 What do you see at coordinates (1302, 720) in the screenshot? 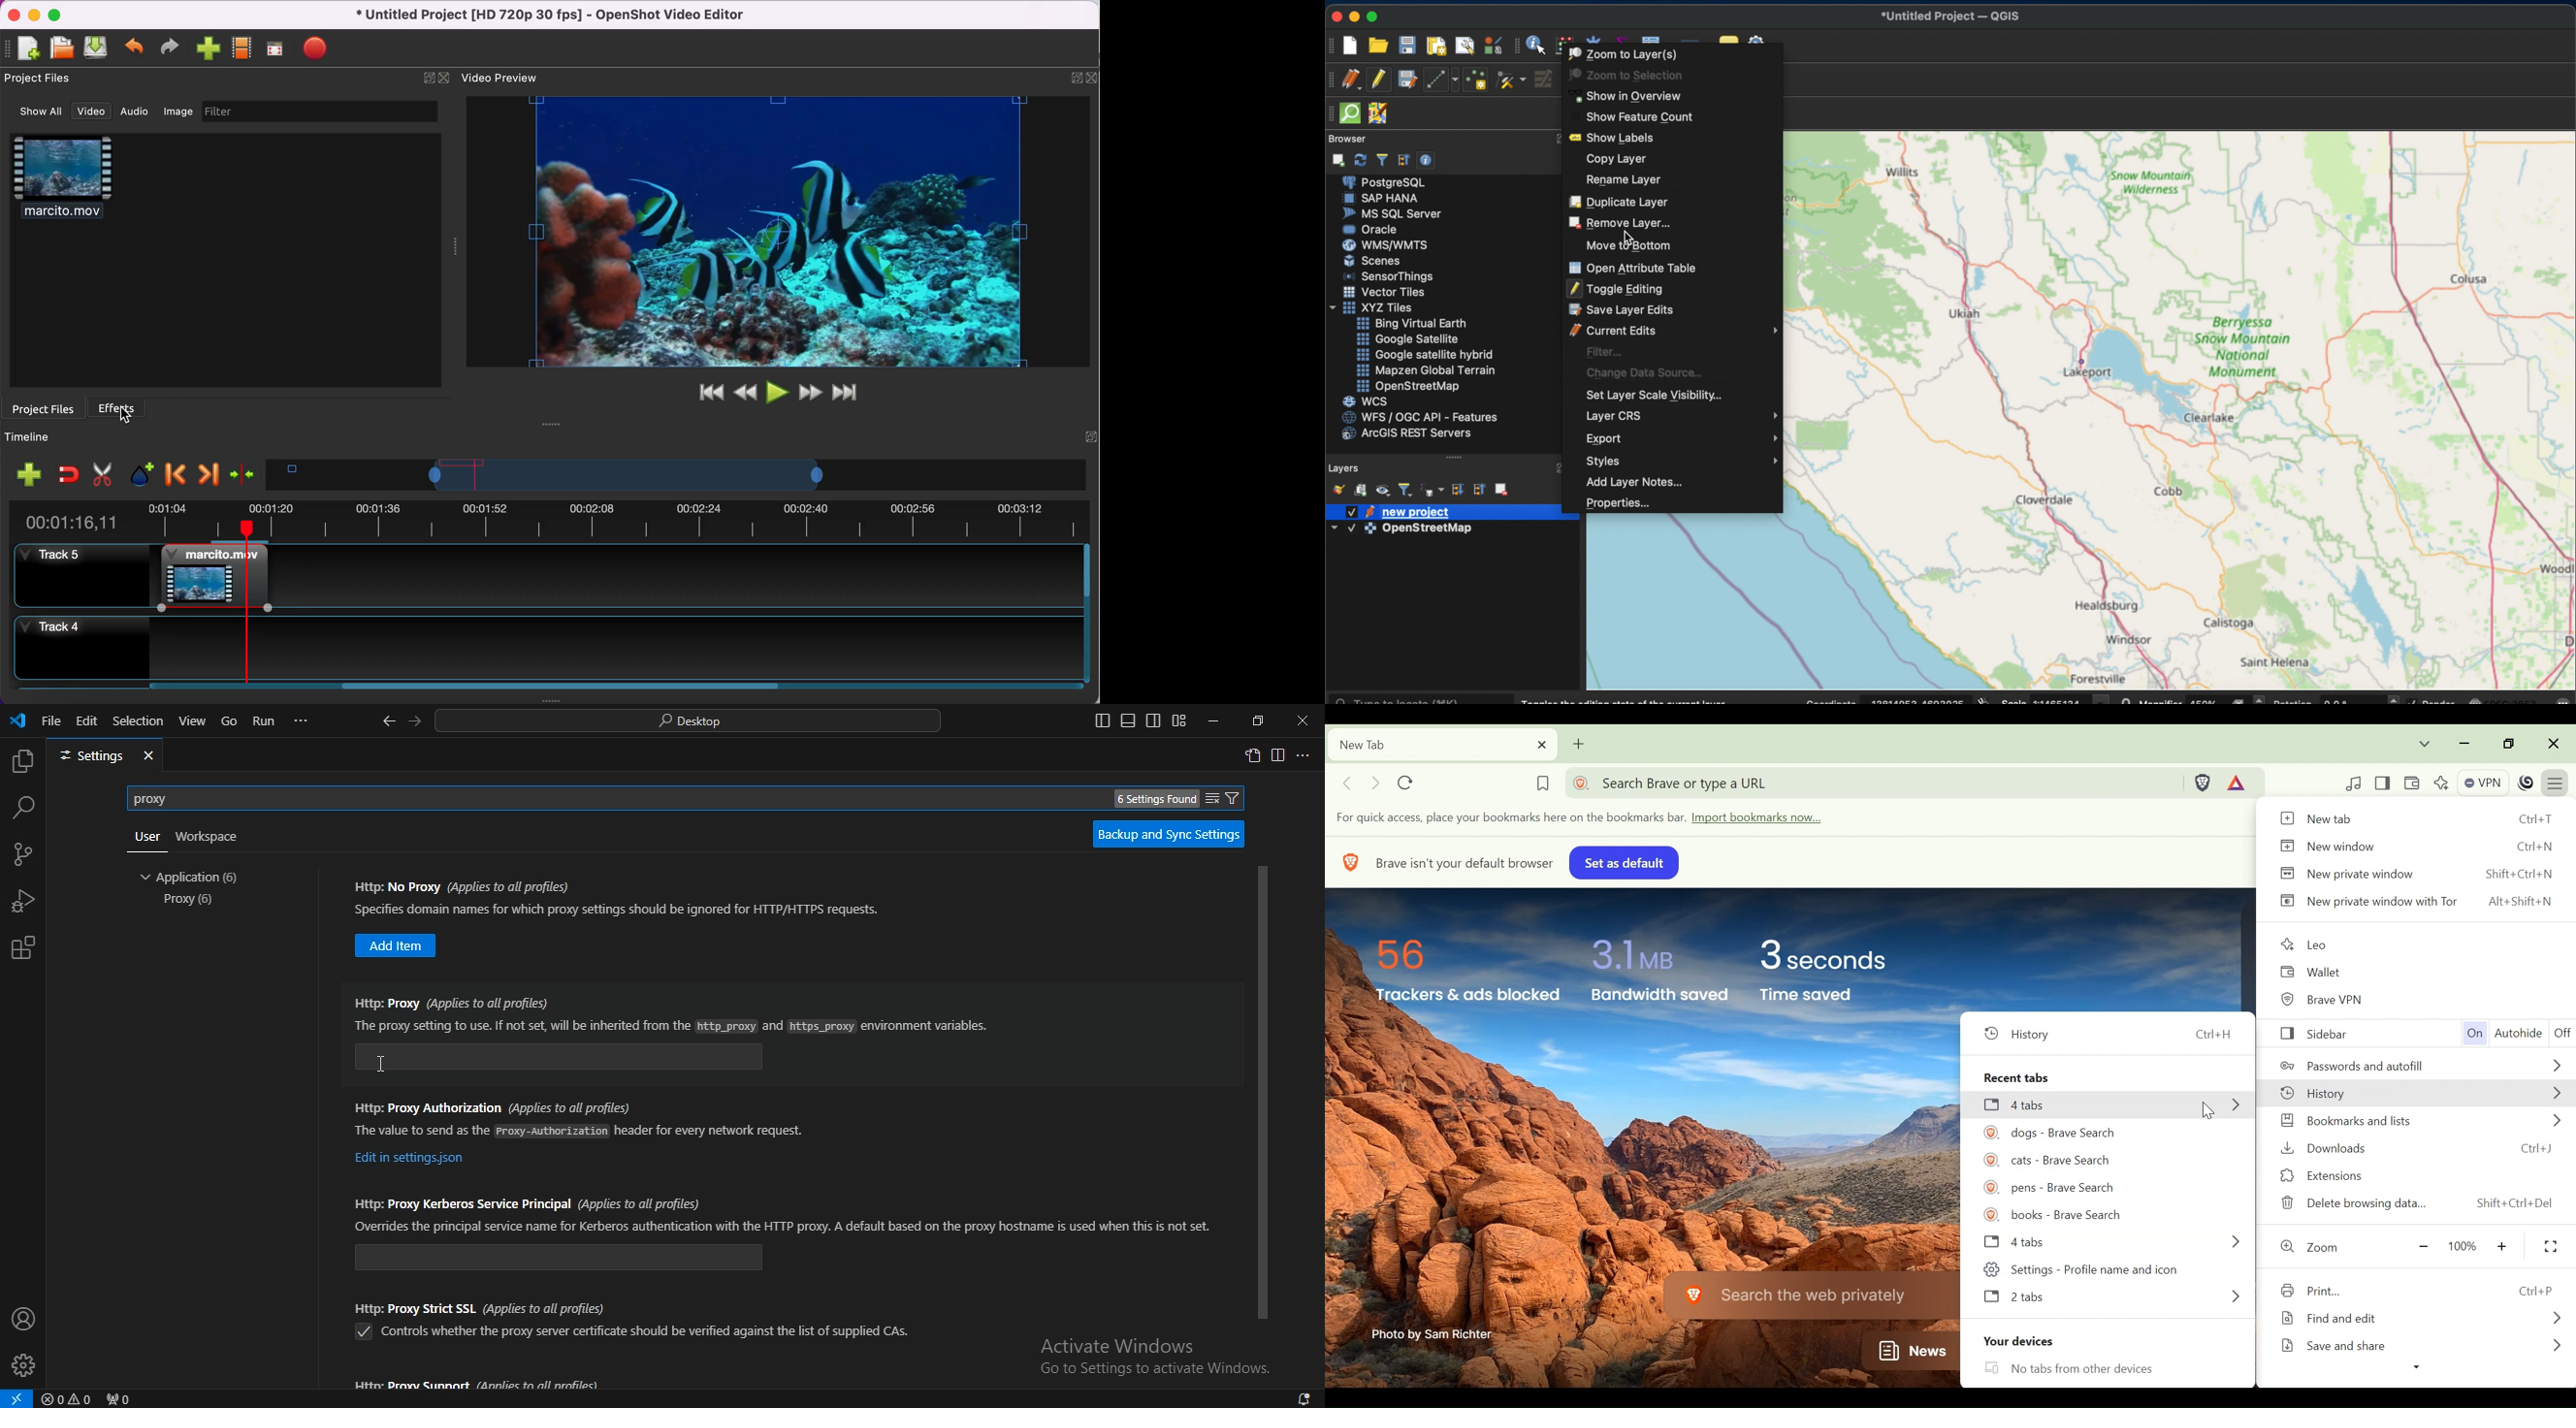
I see `close` at bounding box center [1302, 720].